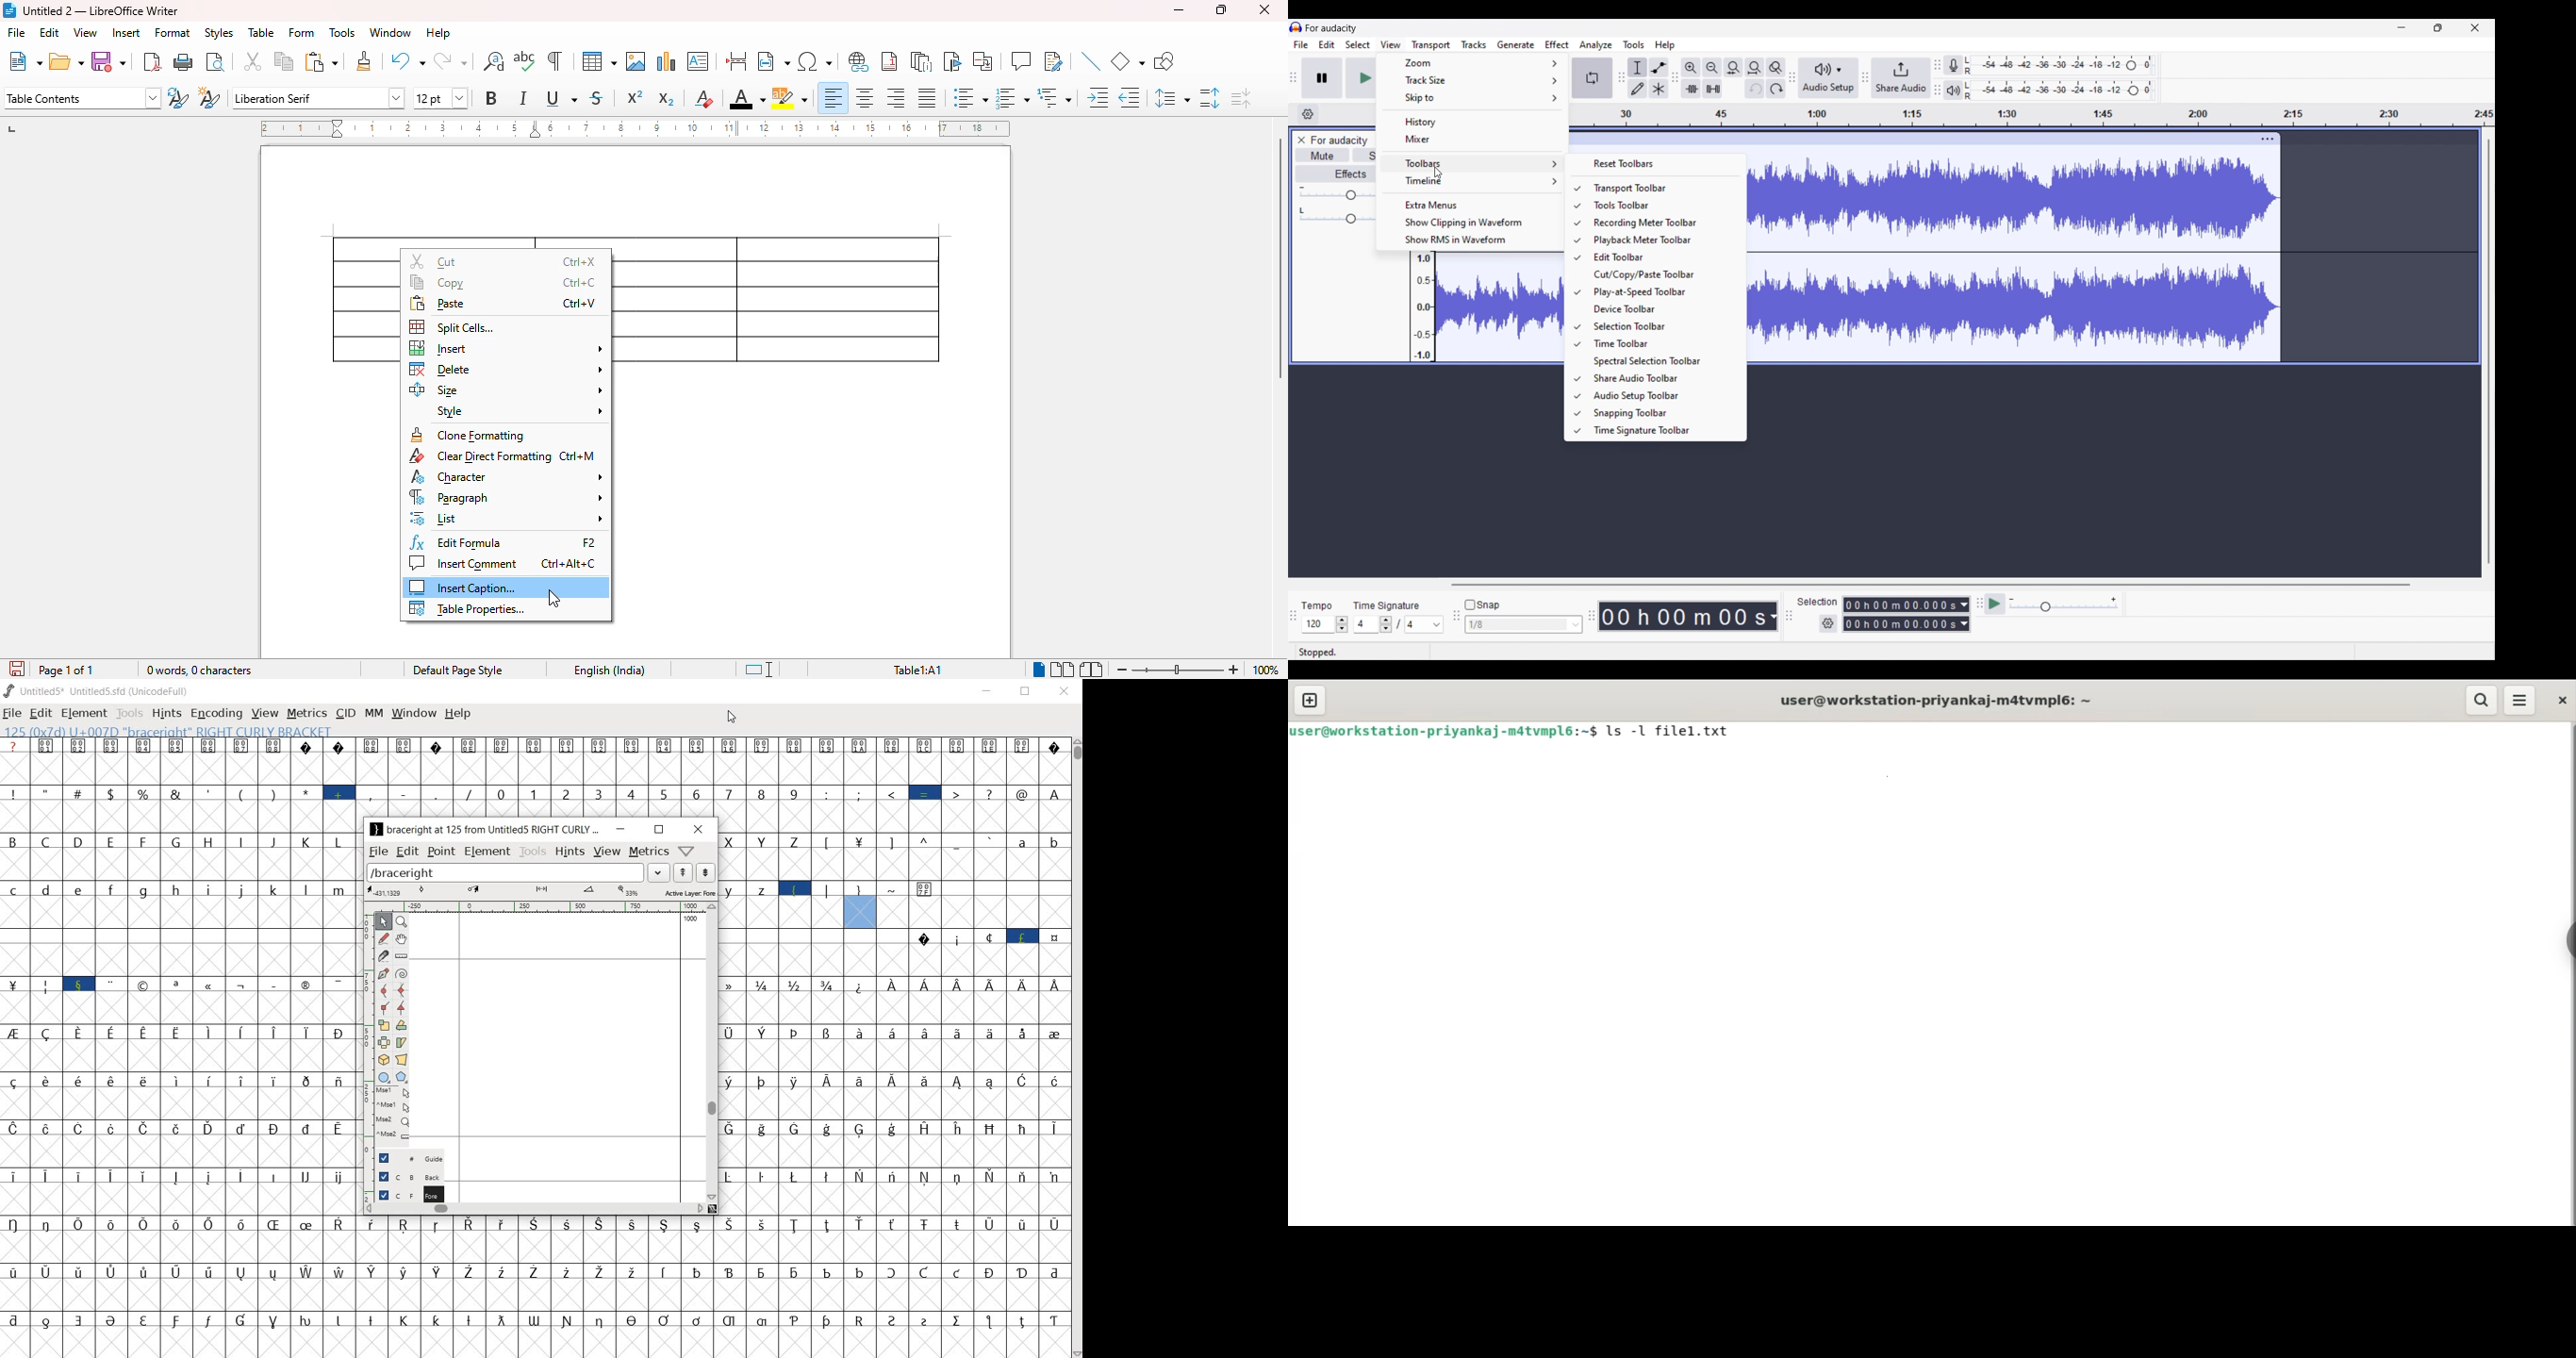  Describe the element at coordinates (1308, 114) in the screenshot. I see `Timeline options` at that location.